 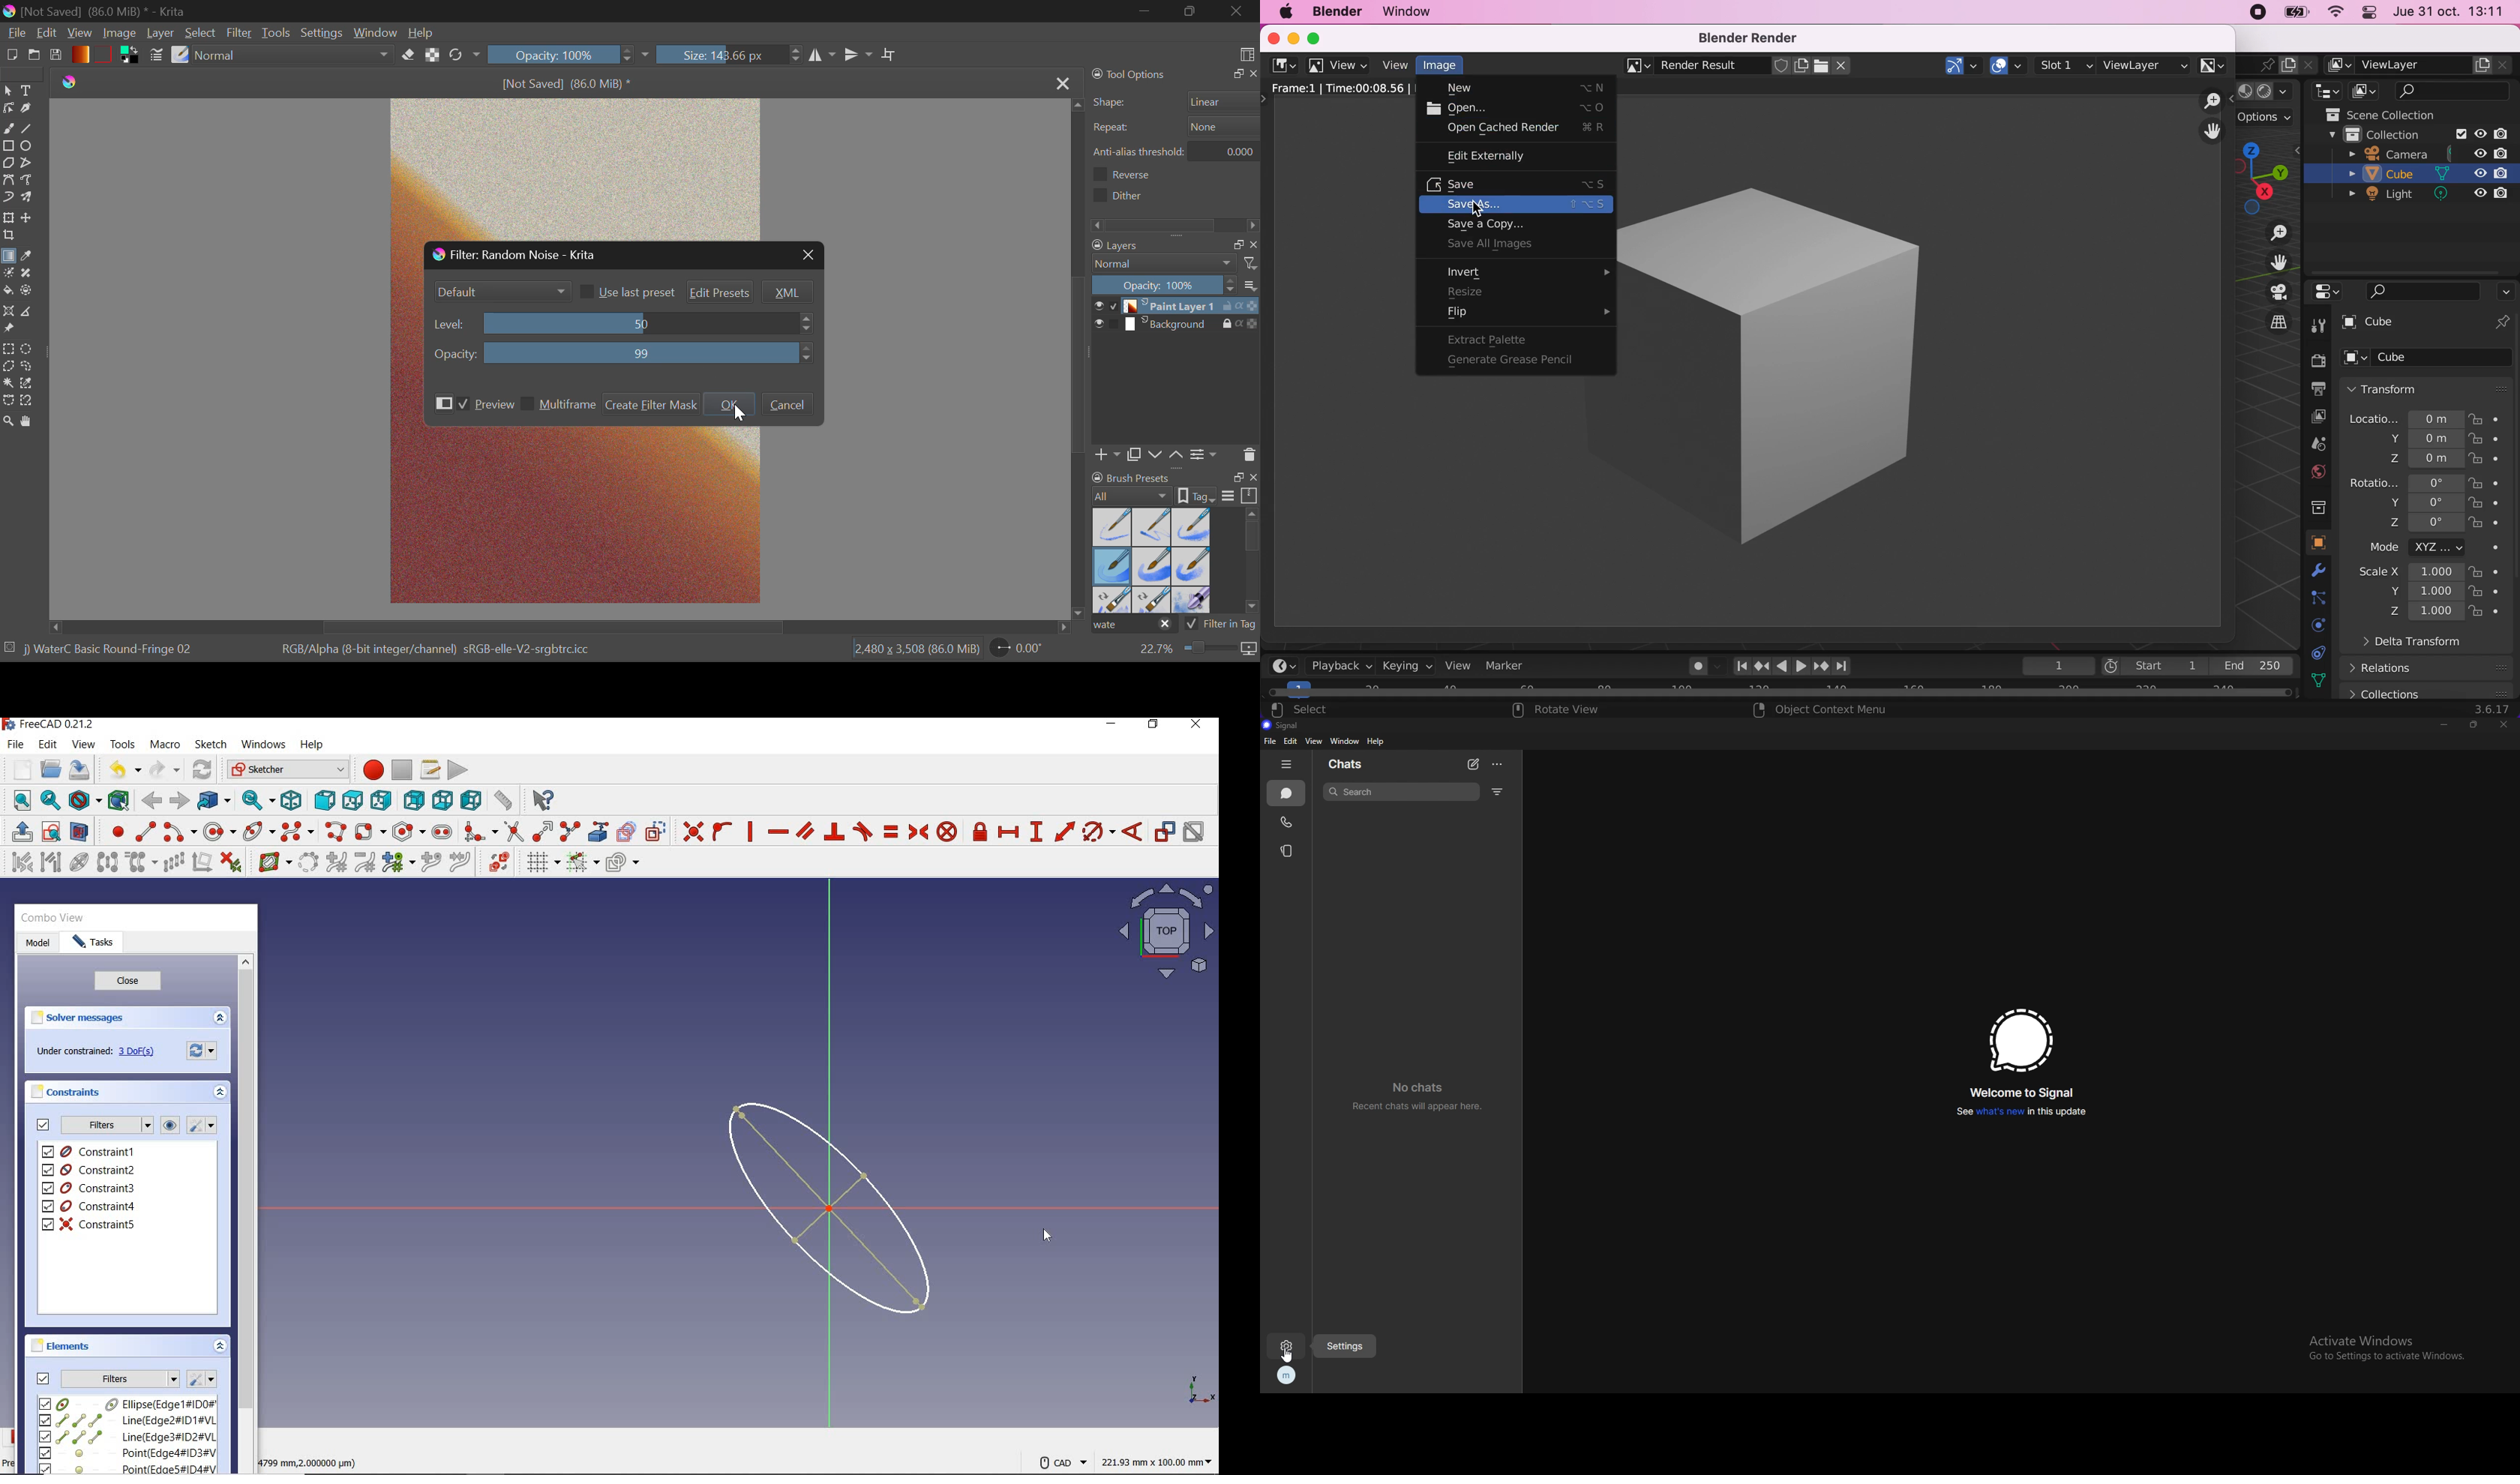 What do you see at coordinates (308, 863) in the screenshot?
I see `convert geometry to B-spline` at bounding box center [308, 863].